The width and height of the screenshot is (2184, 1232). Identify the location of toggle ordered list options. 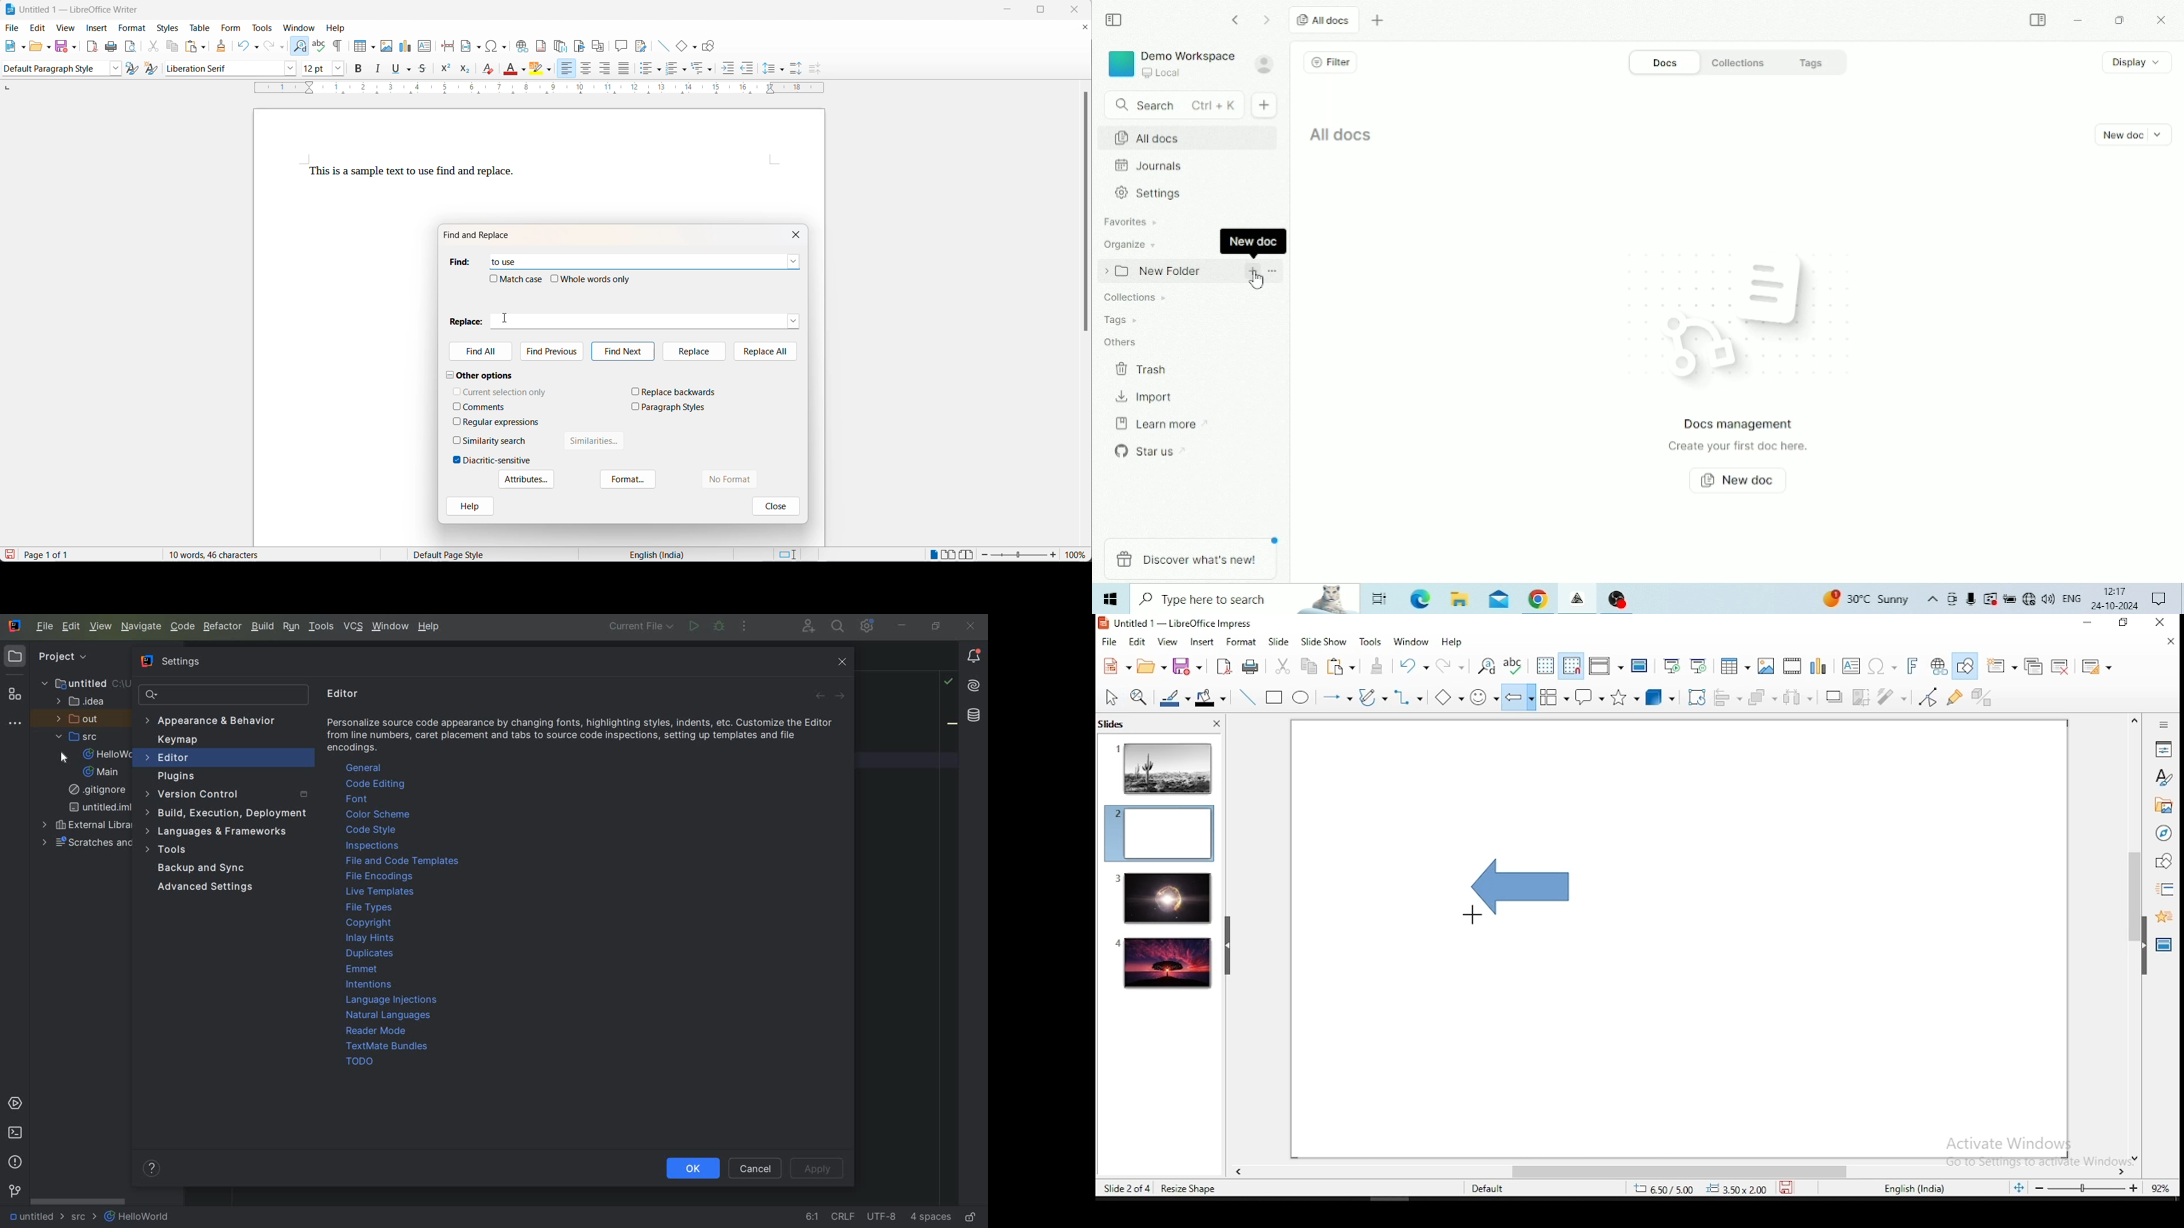
(686, 71).